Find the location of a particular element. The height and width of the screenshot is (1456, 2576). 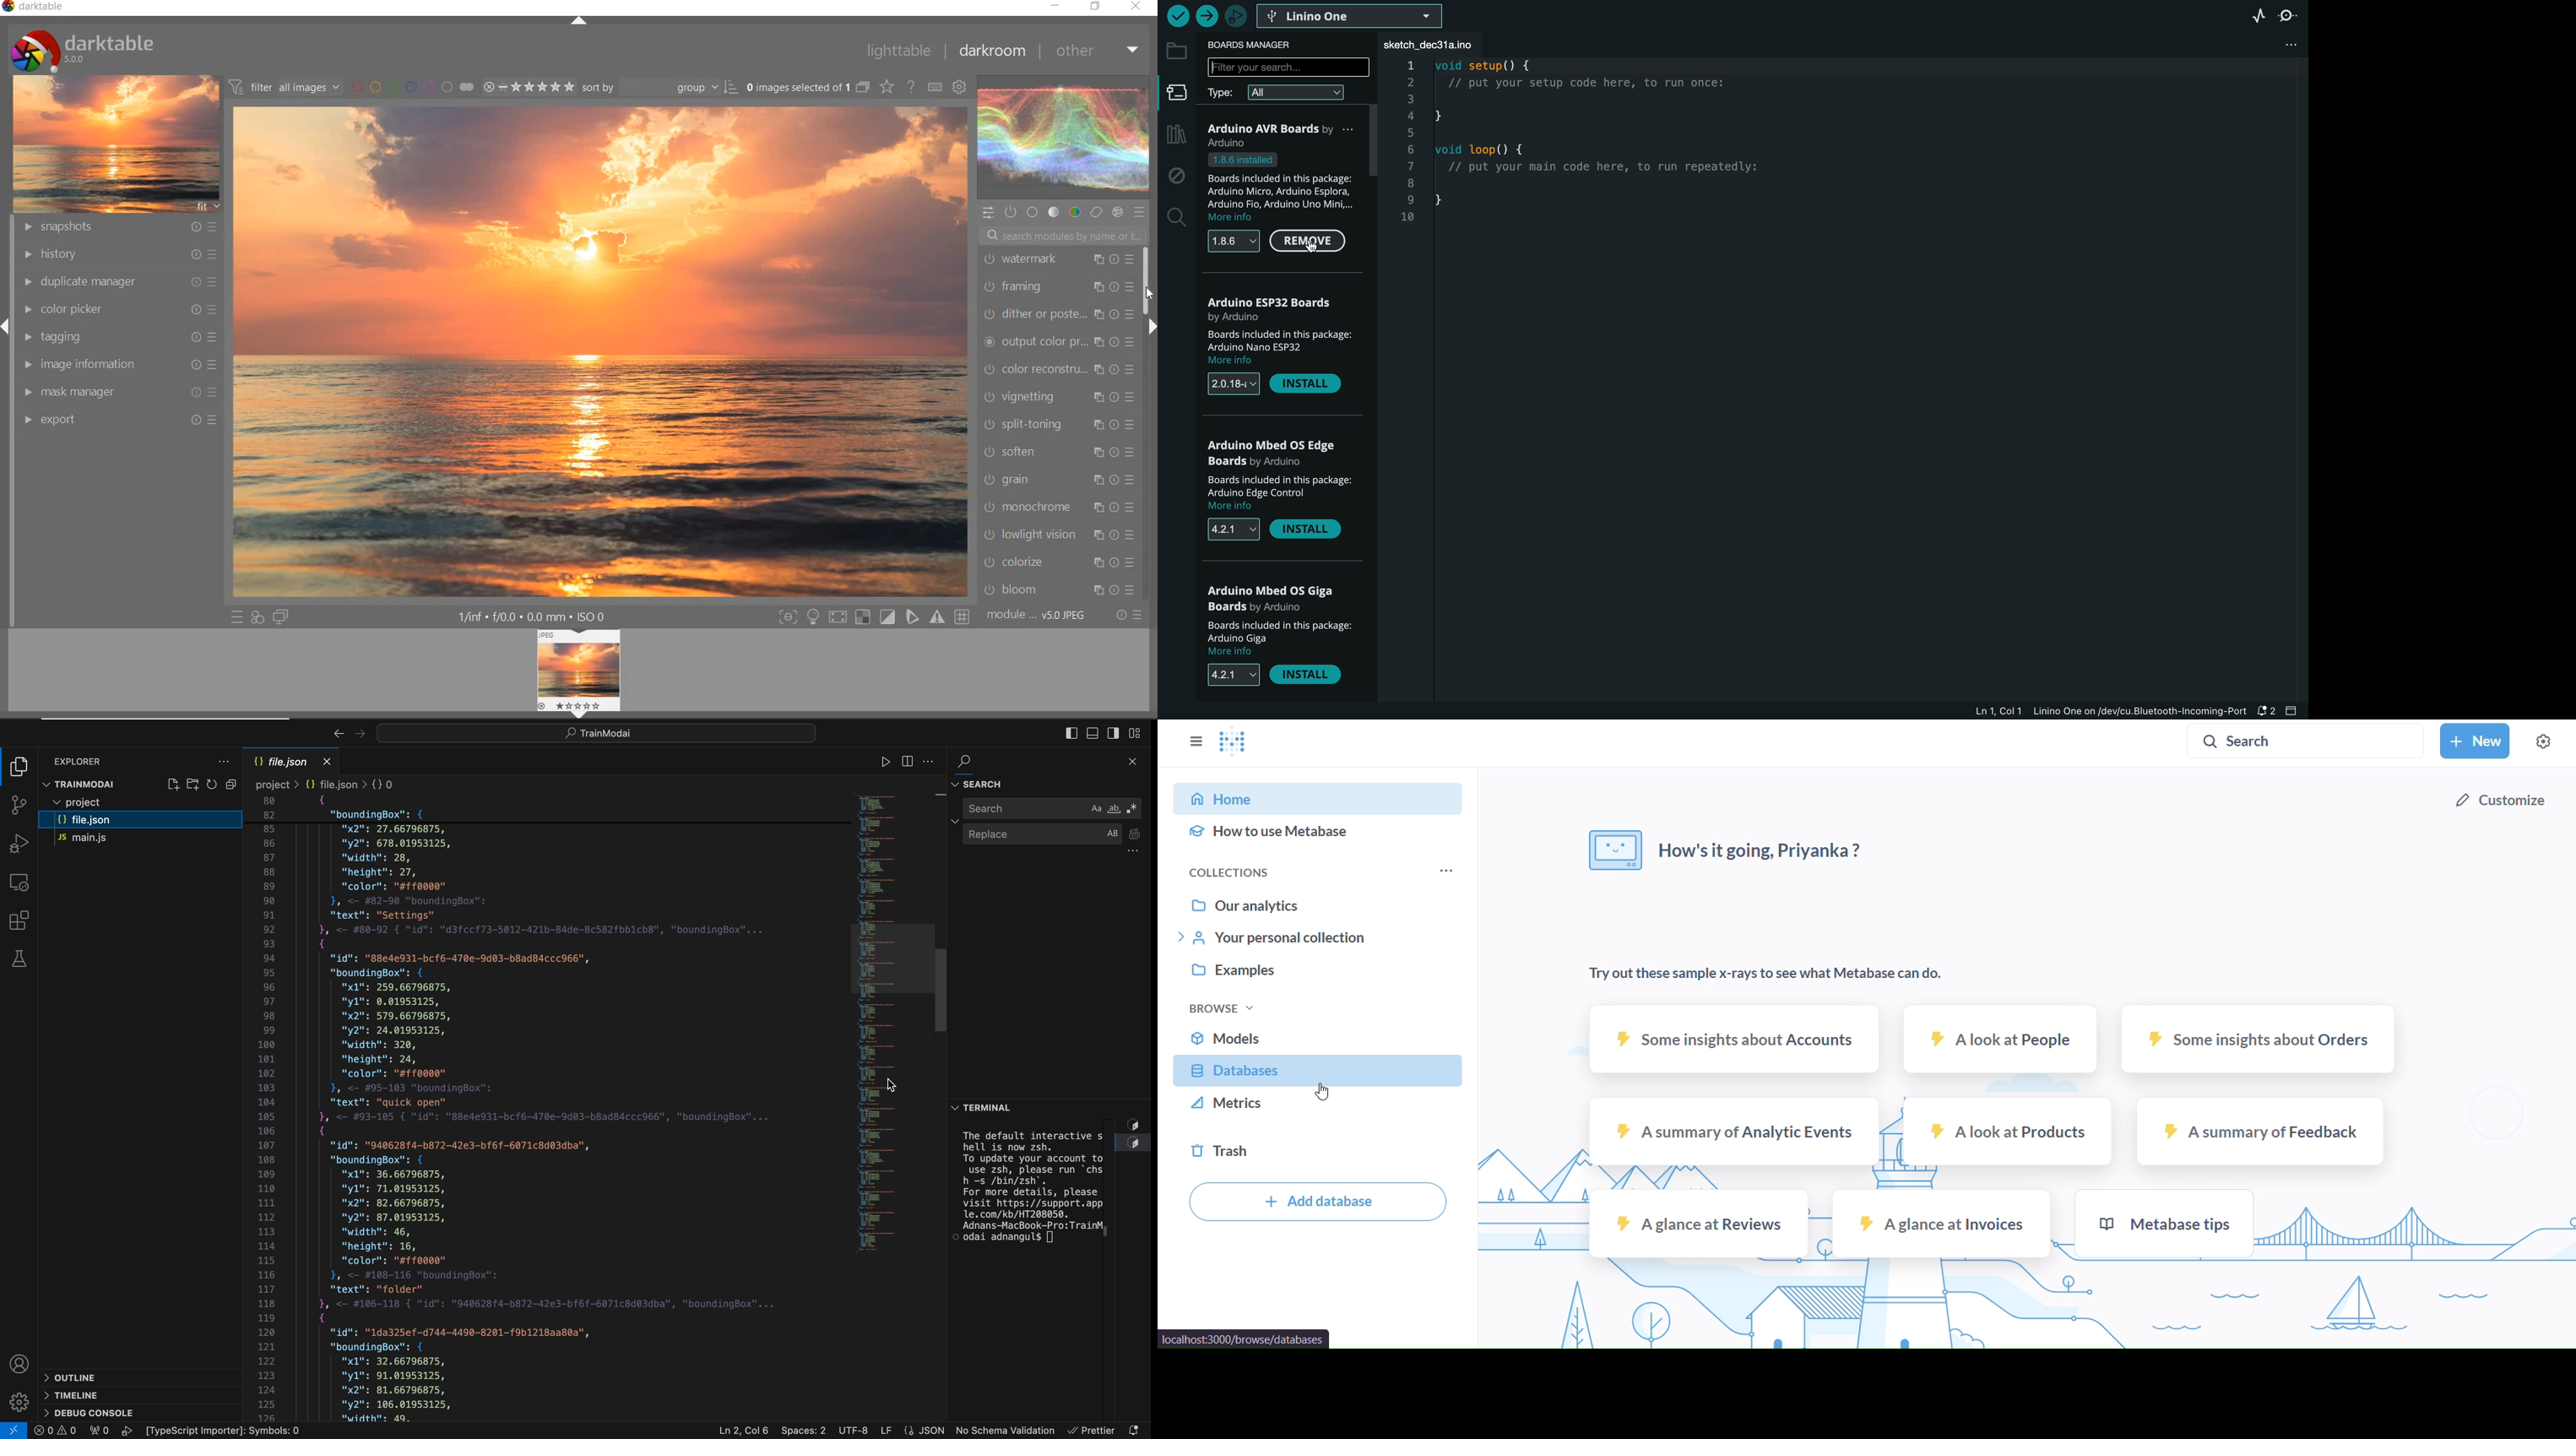

SEARCH MODULES is located at coordinates (1064, 235).